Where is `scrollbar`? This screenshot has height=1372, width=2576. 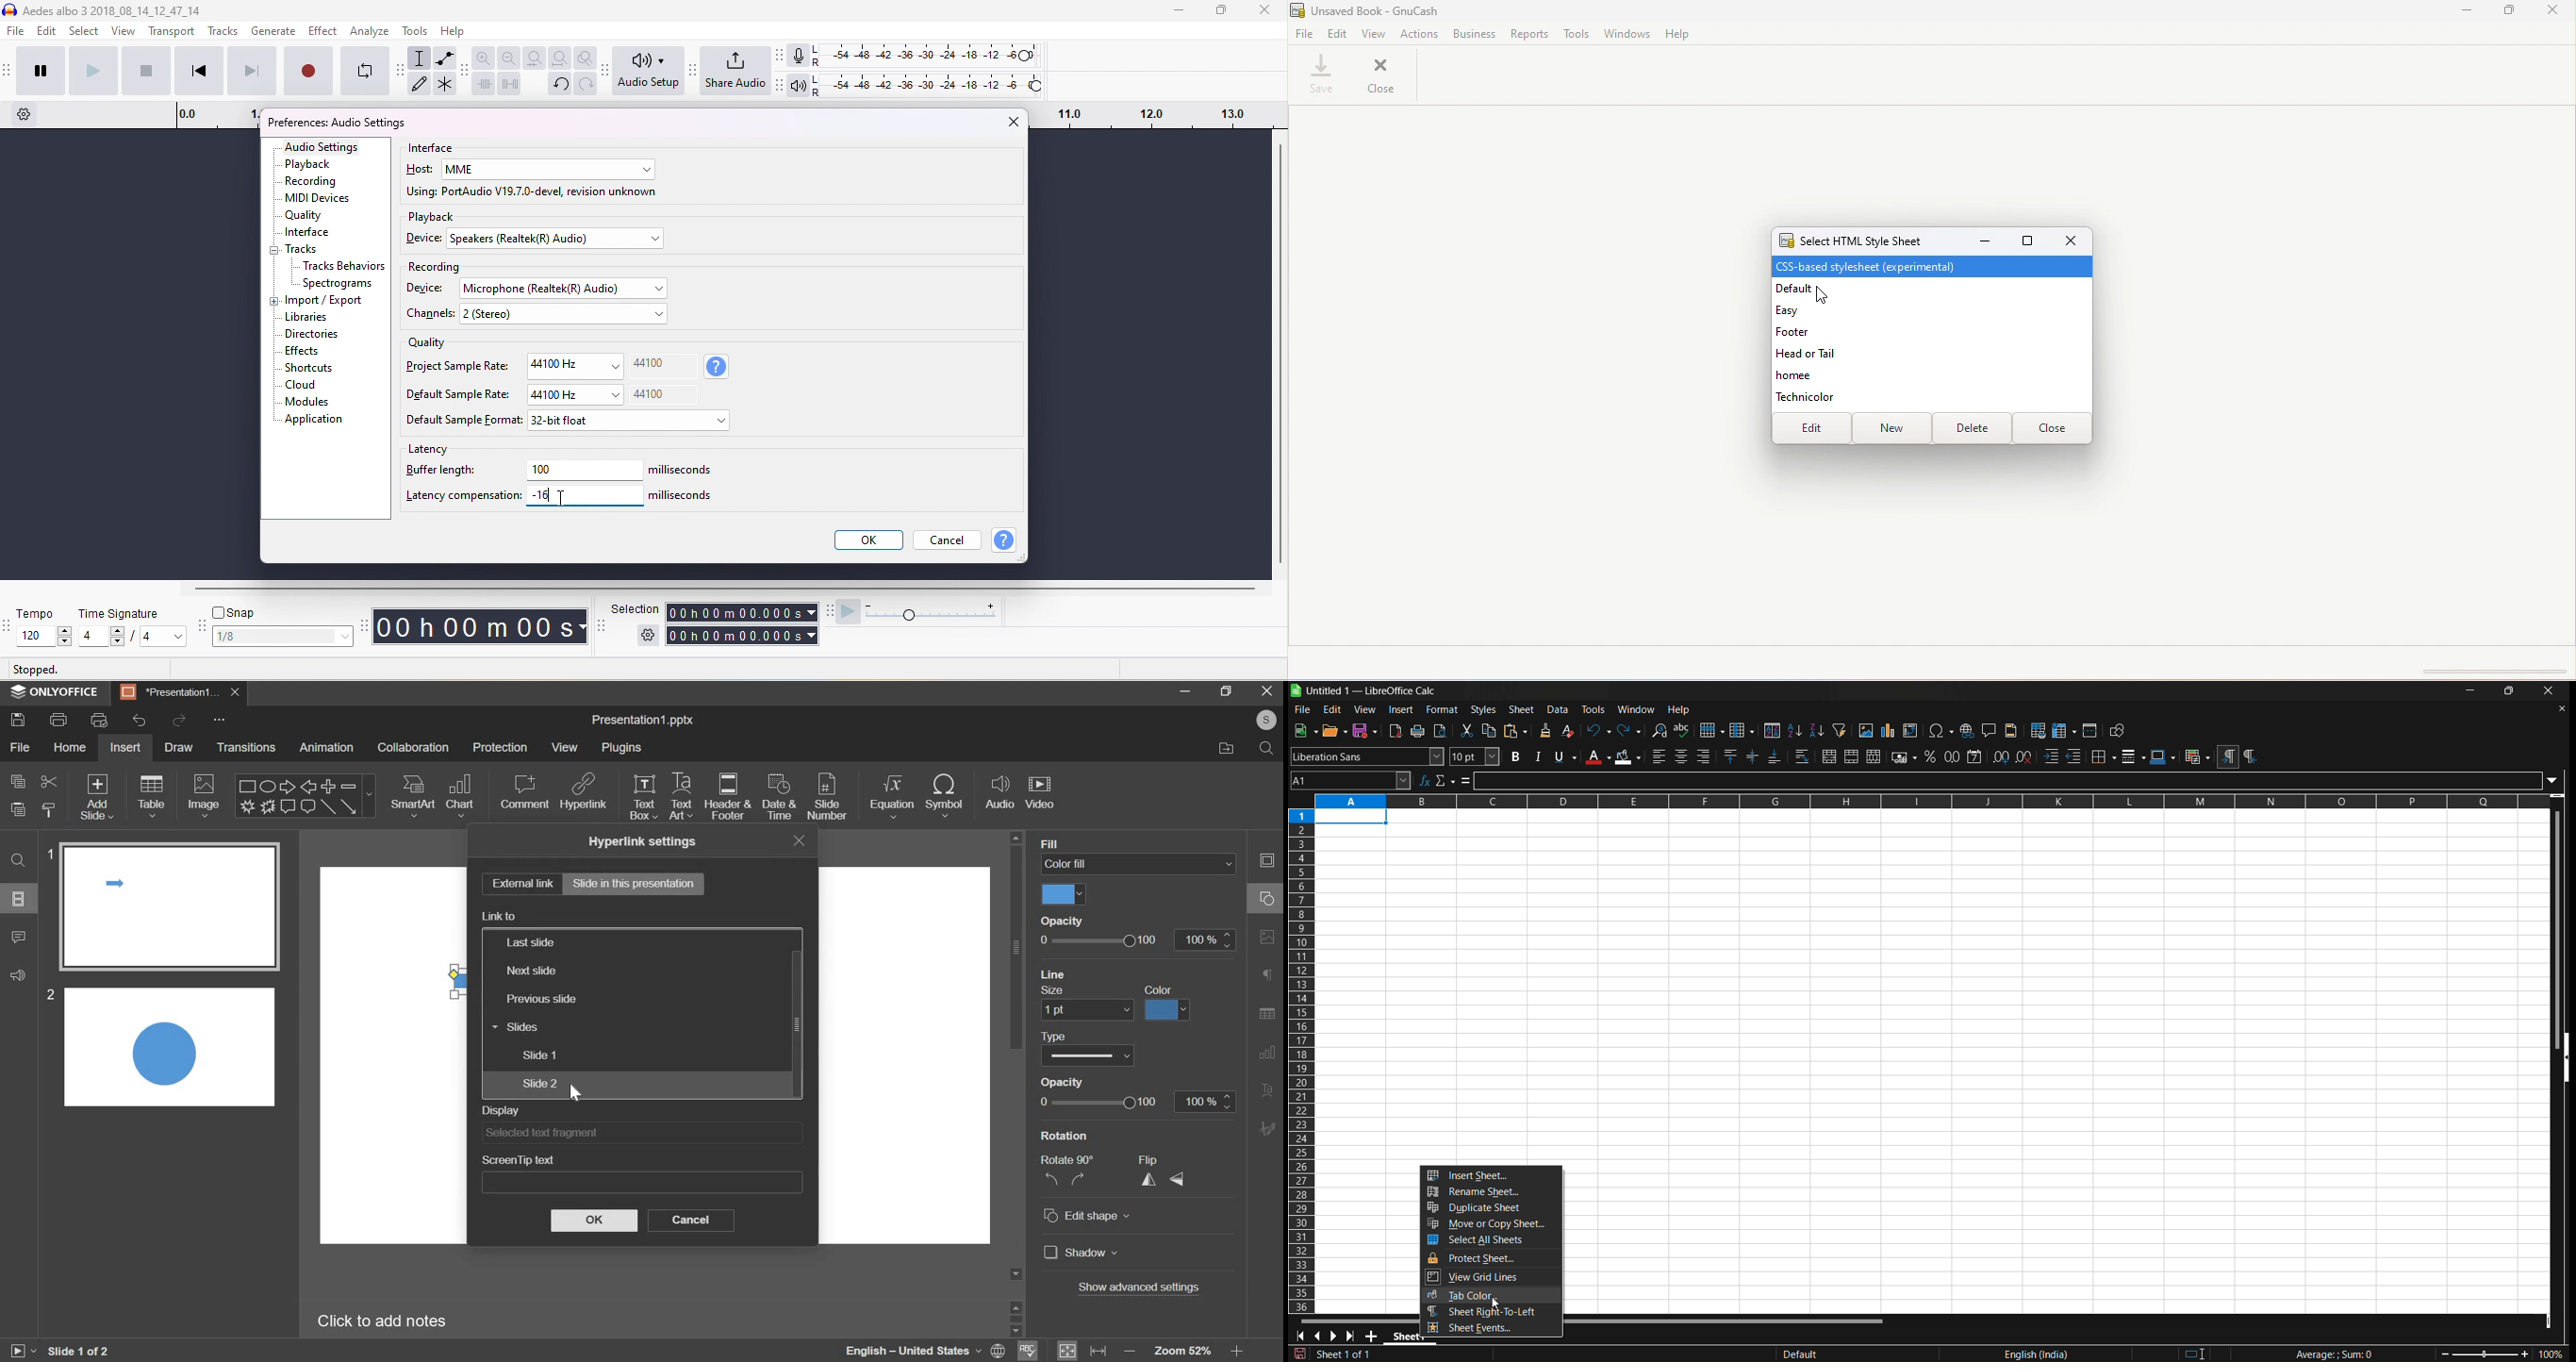
scrollbar is located at coordinates (798, 1024).